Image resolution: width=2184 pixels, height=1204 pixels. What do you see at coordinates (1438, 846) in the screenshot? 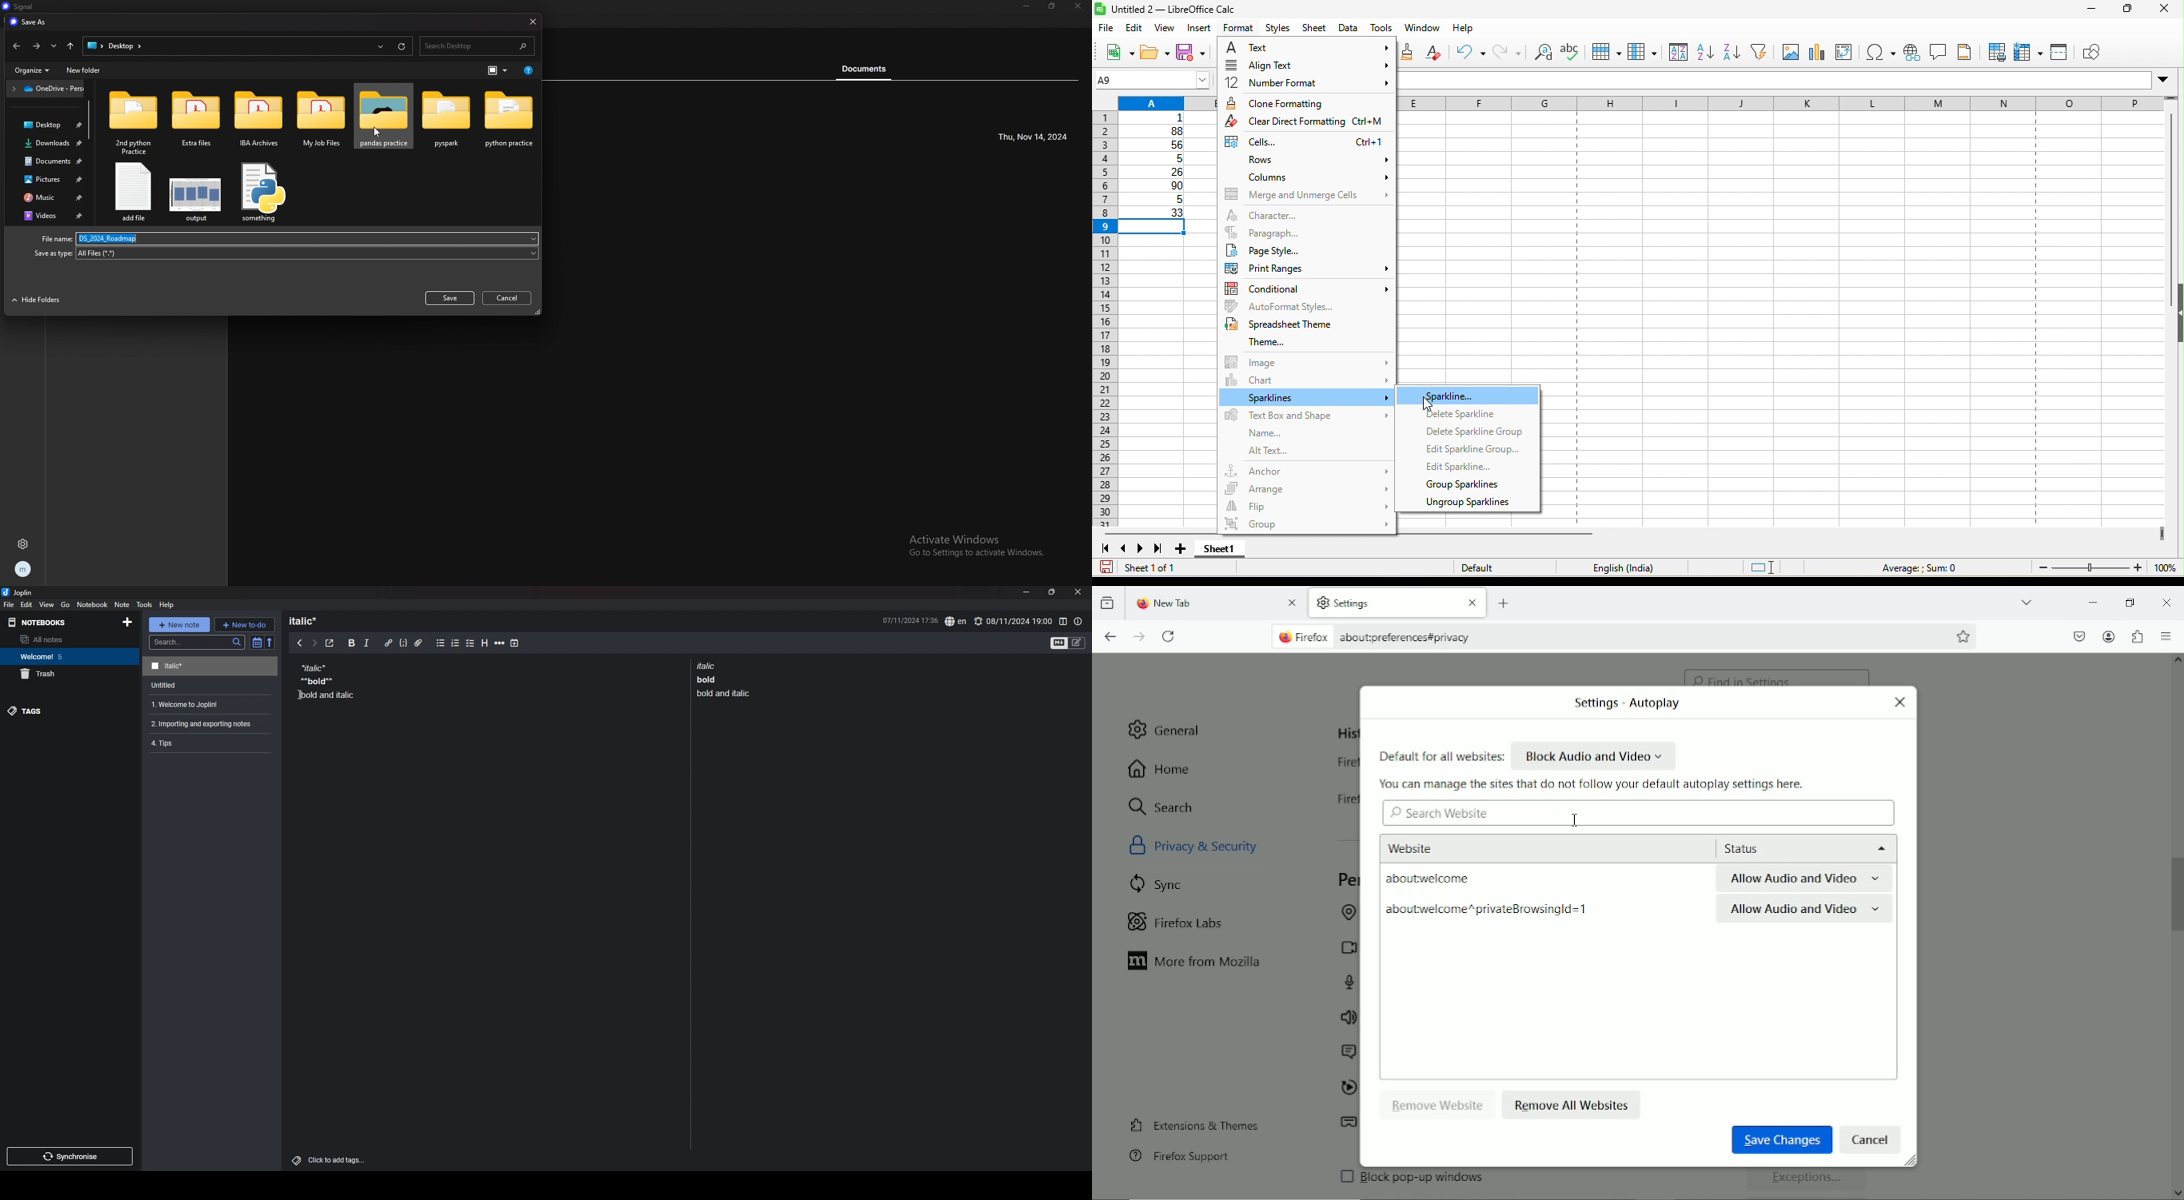
I see `website` at bounding box center [1438, 846].